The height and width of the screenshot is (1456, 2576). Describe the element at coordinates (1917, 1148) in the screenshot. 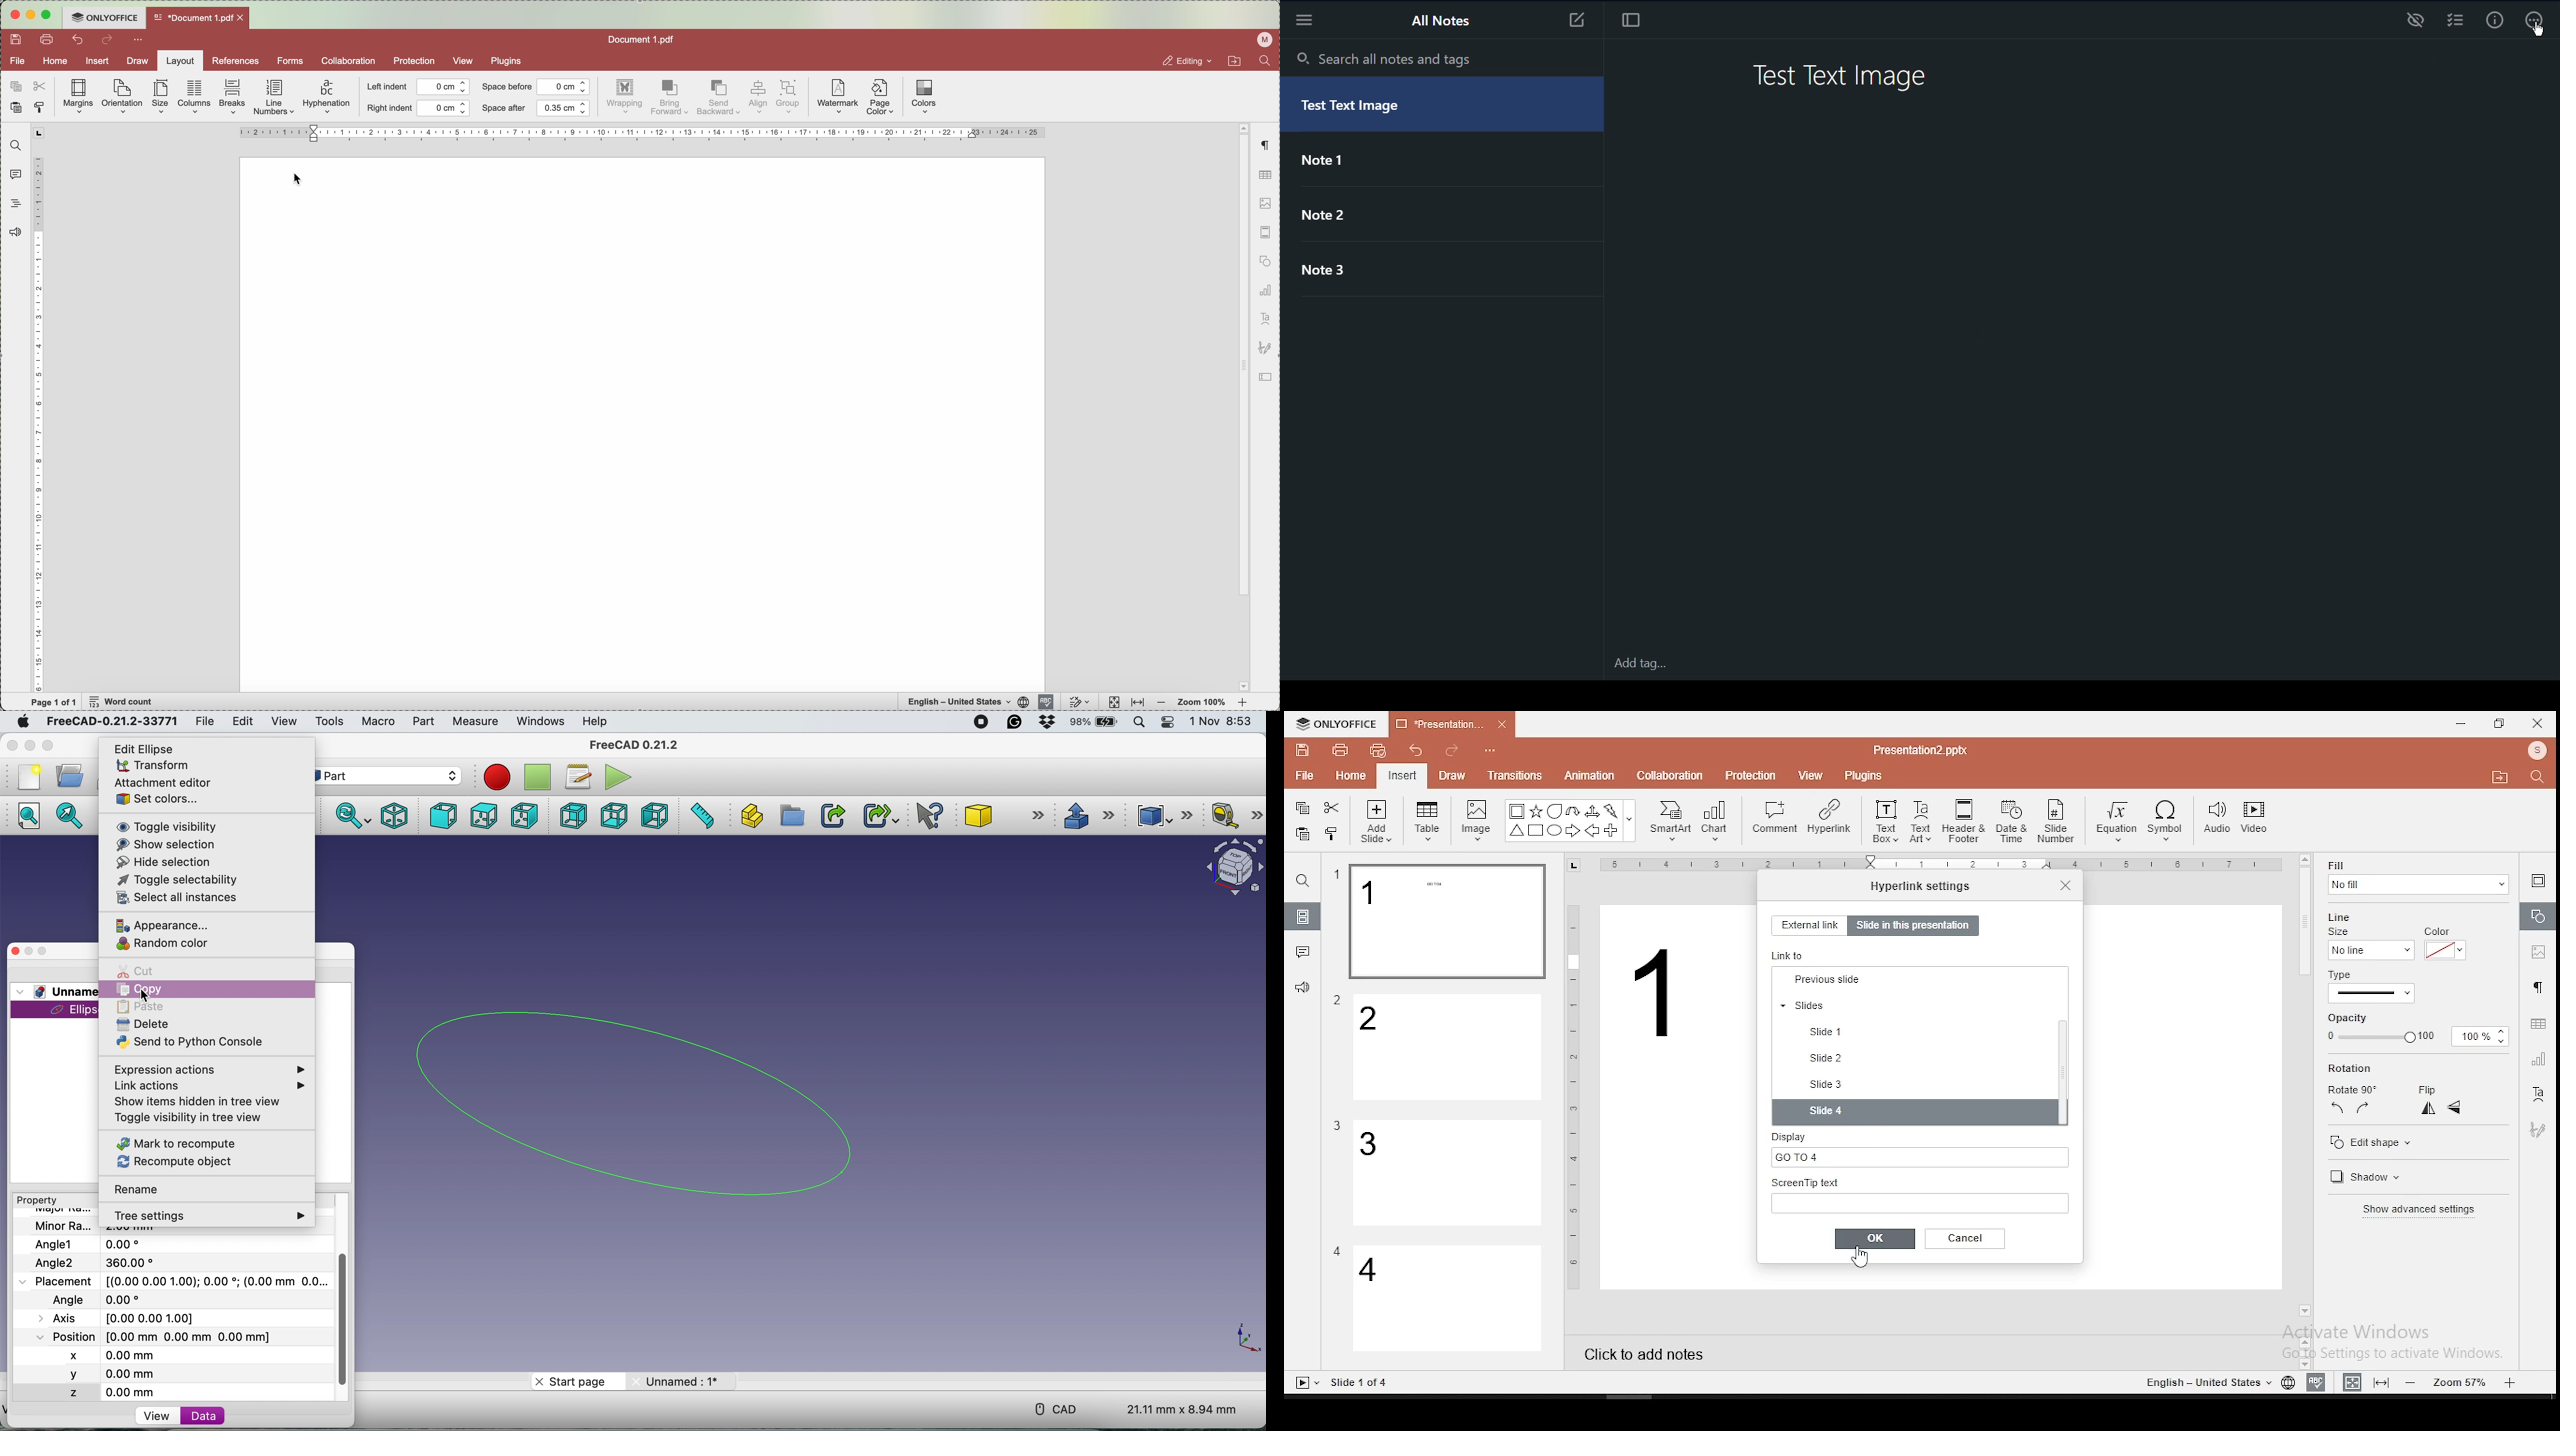

I see `display` at that location.